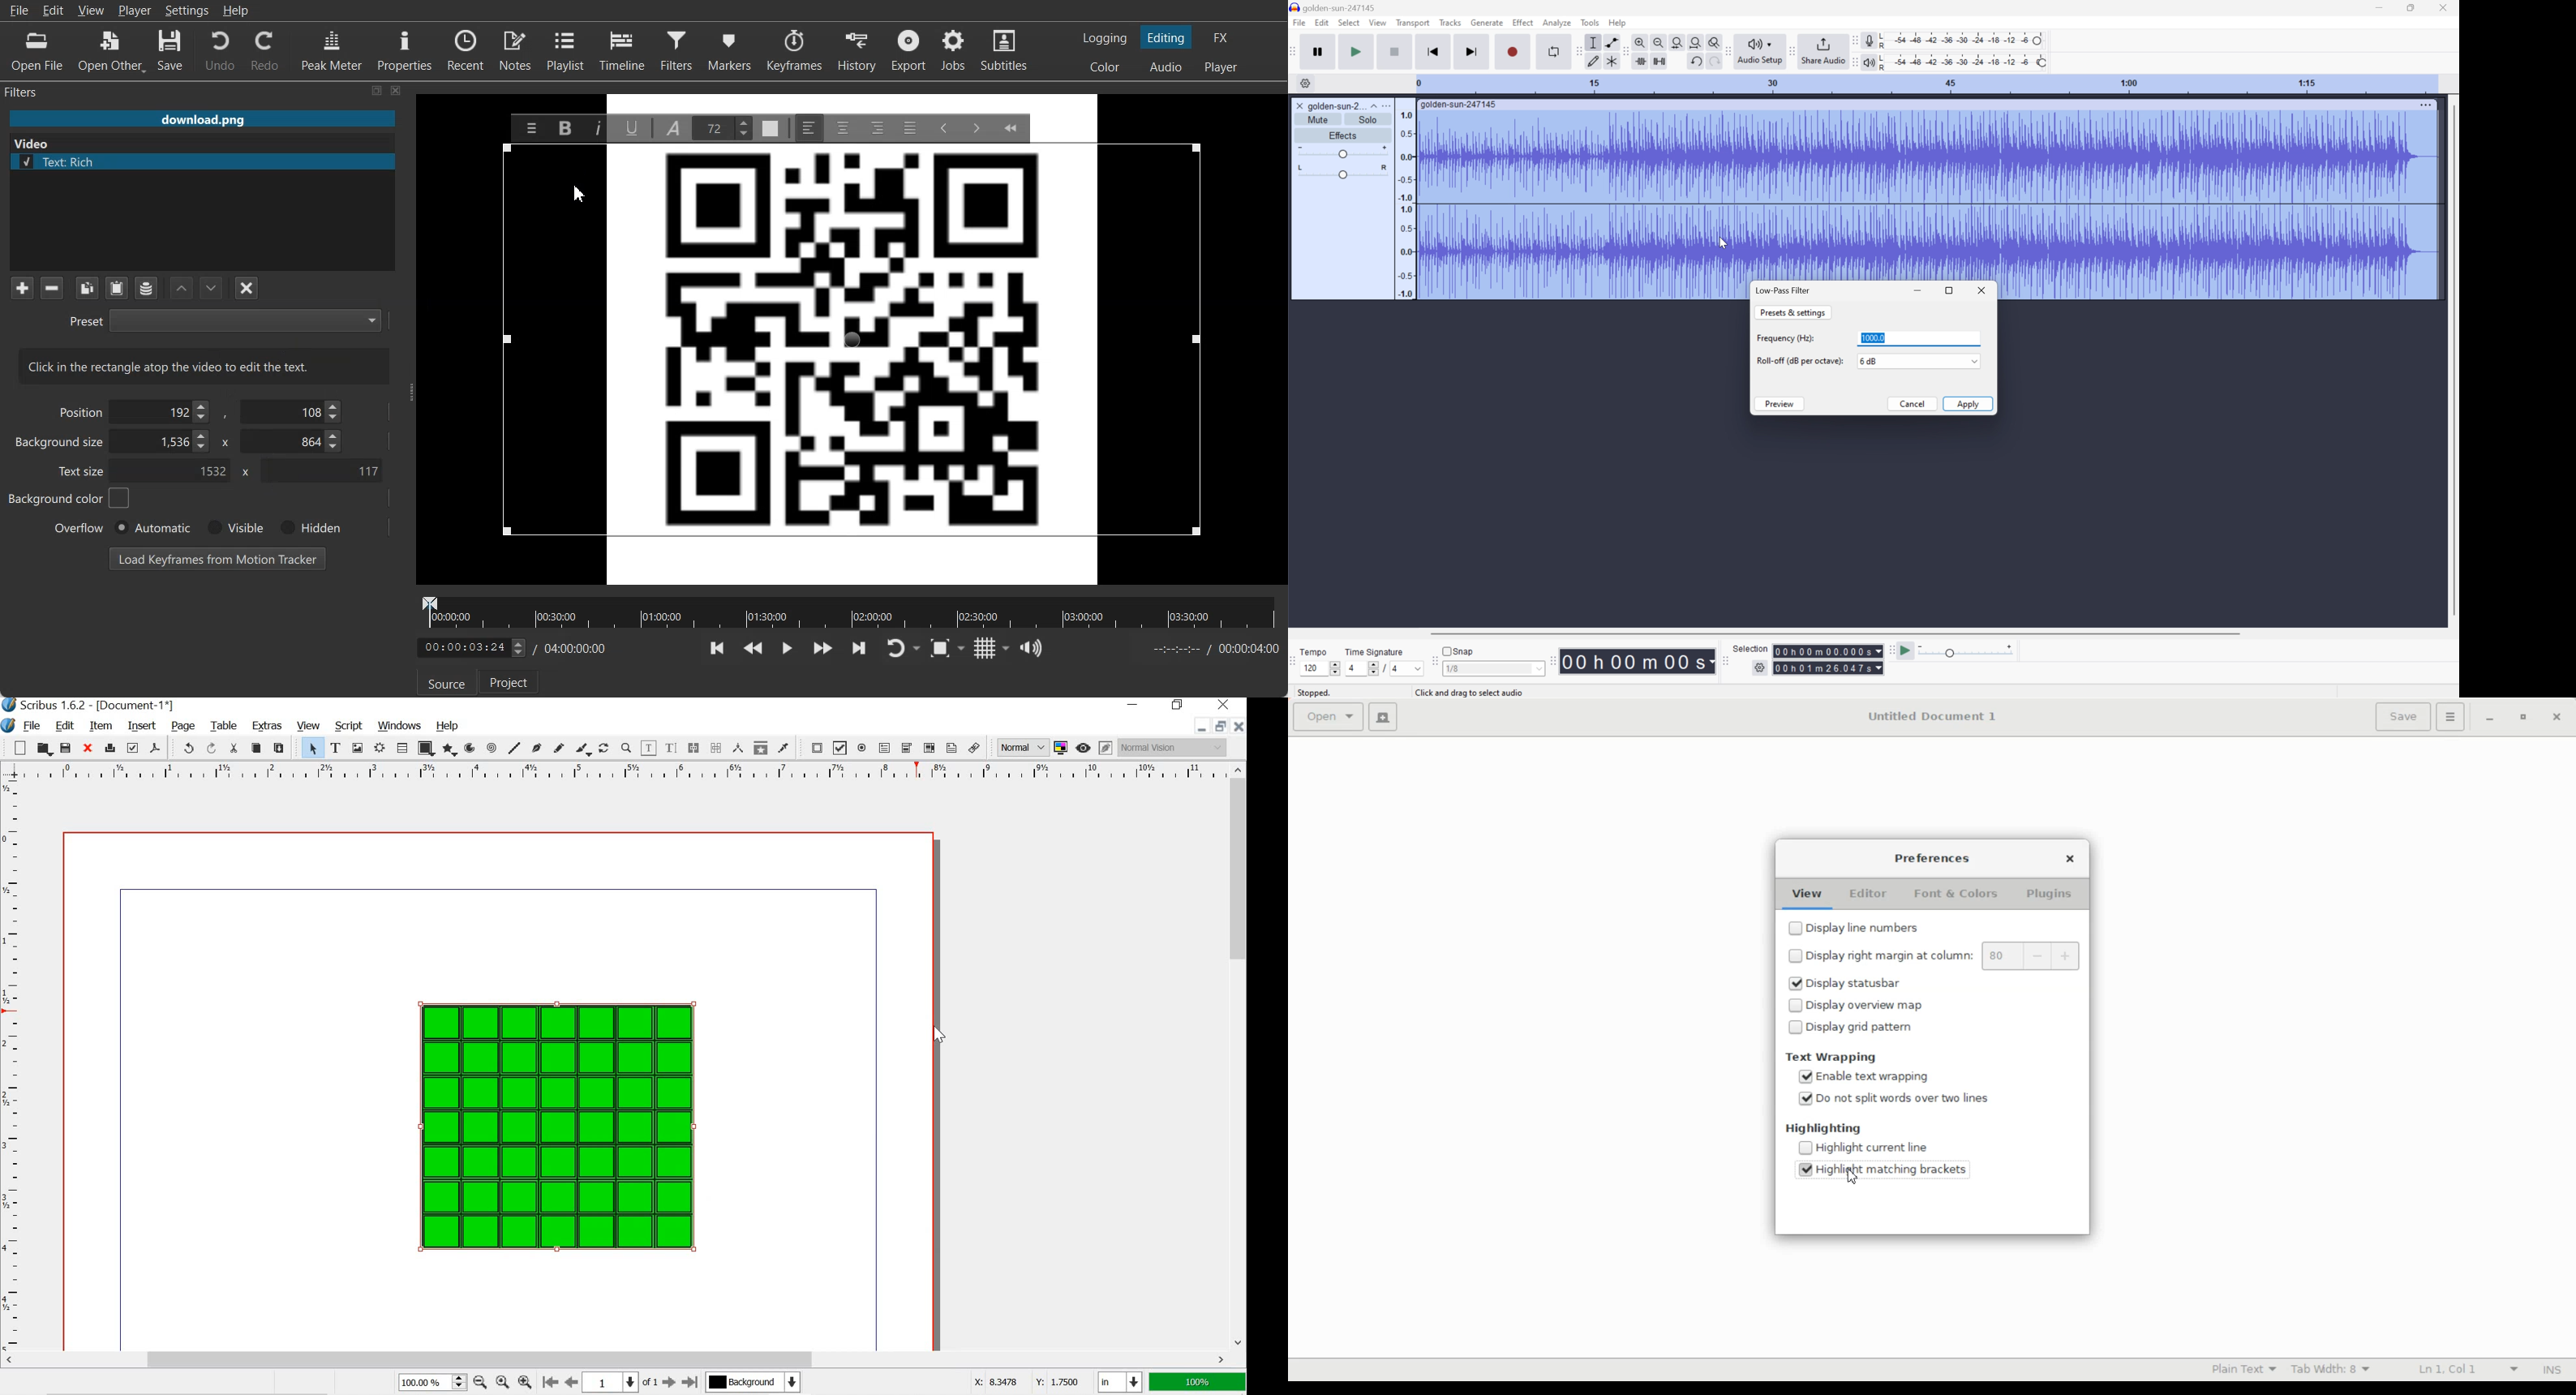 The width and height of the screenshot is (2576, 1400). I want to click on Minimze, so click(1920, 291).